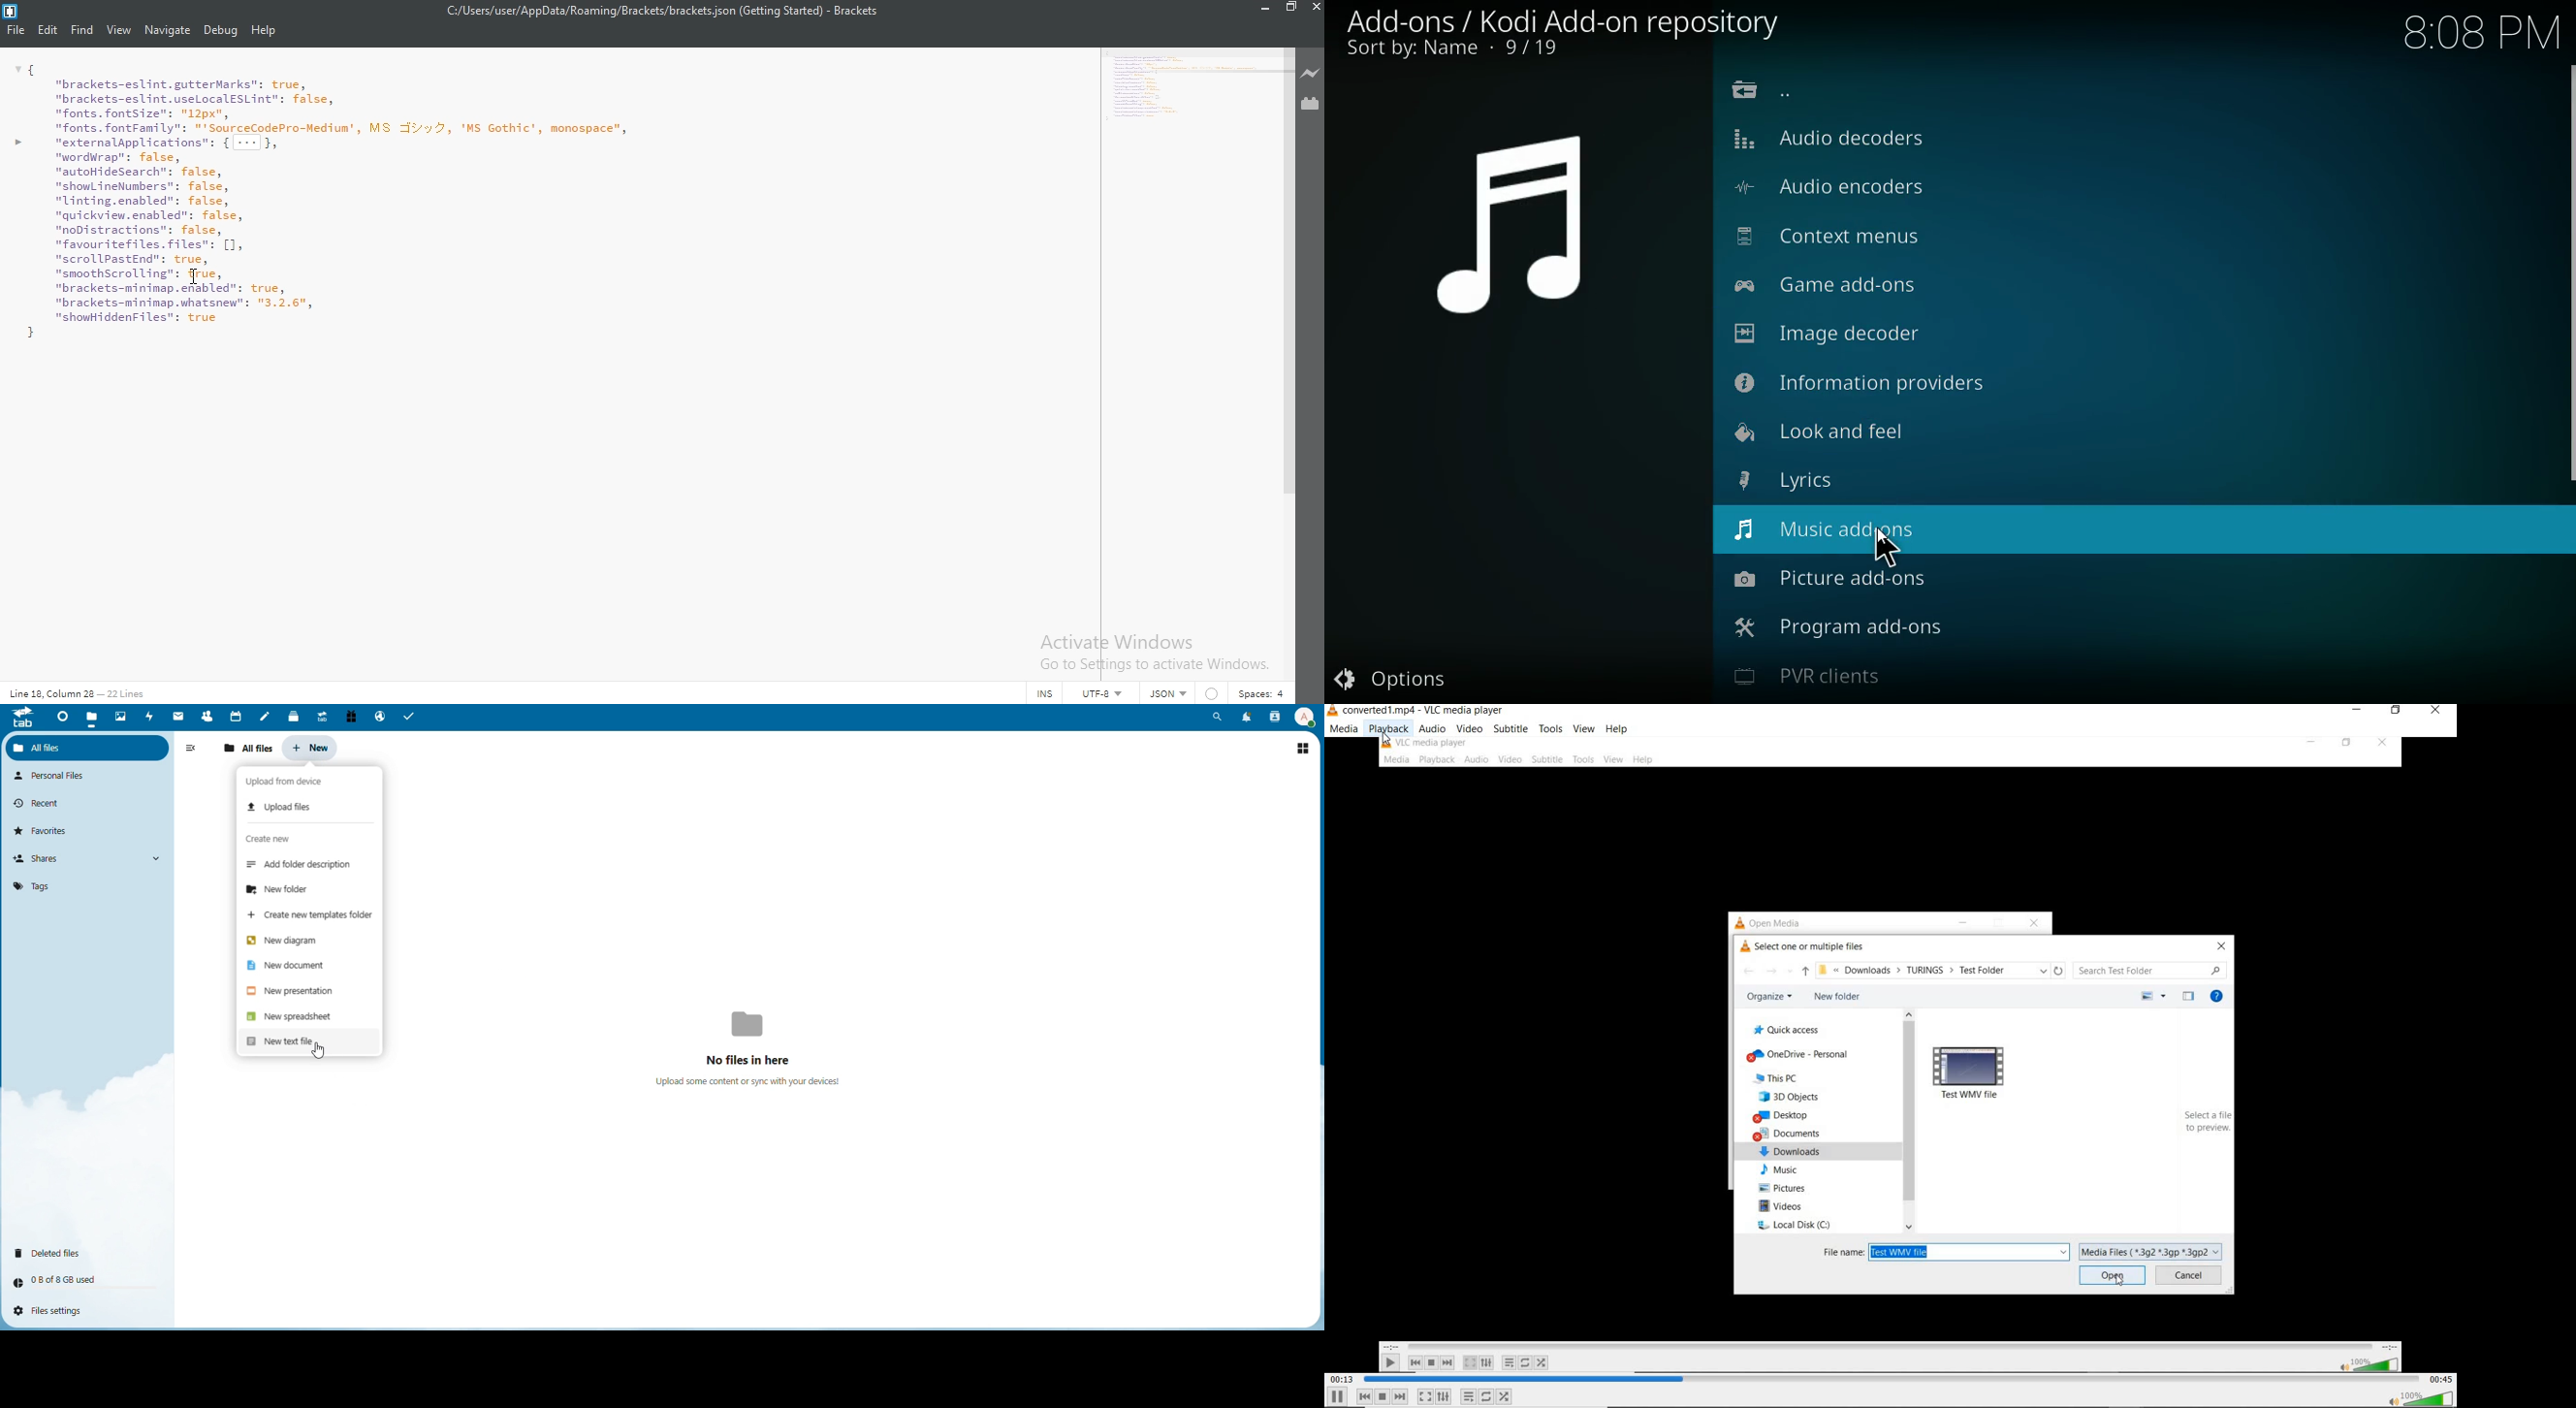  What do you see at coordinates (179, 717) in the screenshot?
I see `Mail` at bounding box center [179, 717].